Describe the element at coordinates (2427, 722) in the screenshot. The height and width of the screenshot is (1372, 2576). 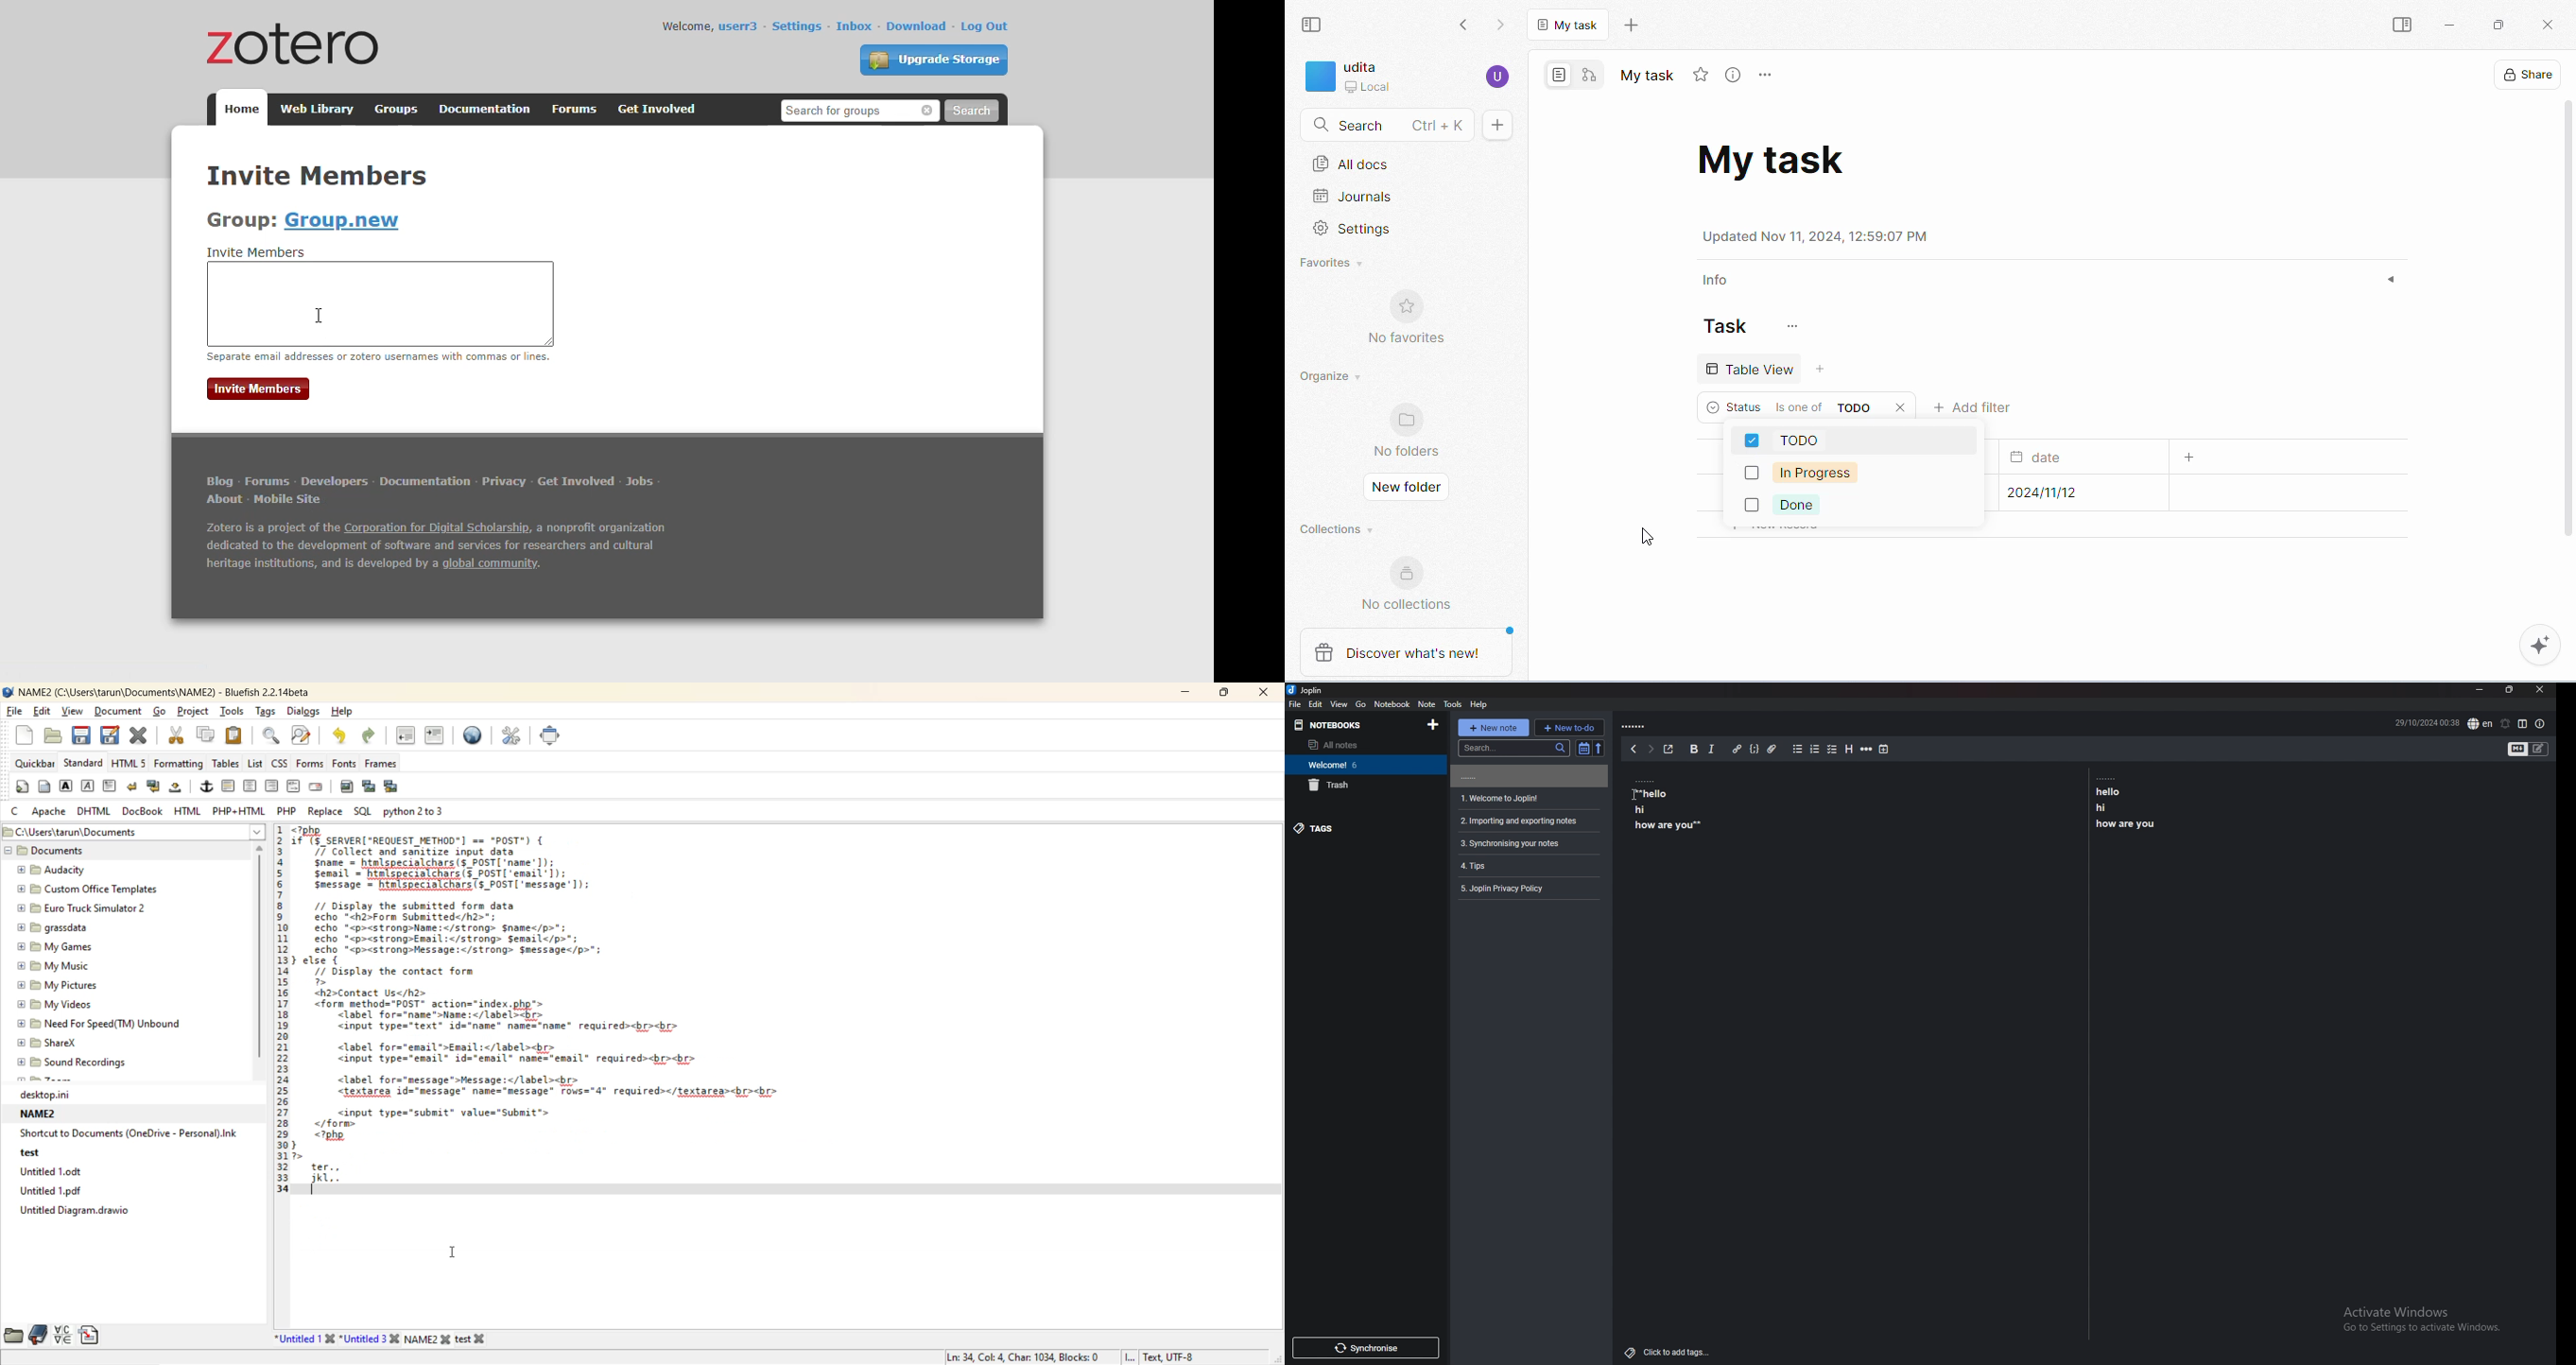
I see `date and time` at that location.